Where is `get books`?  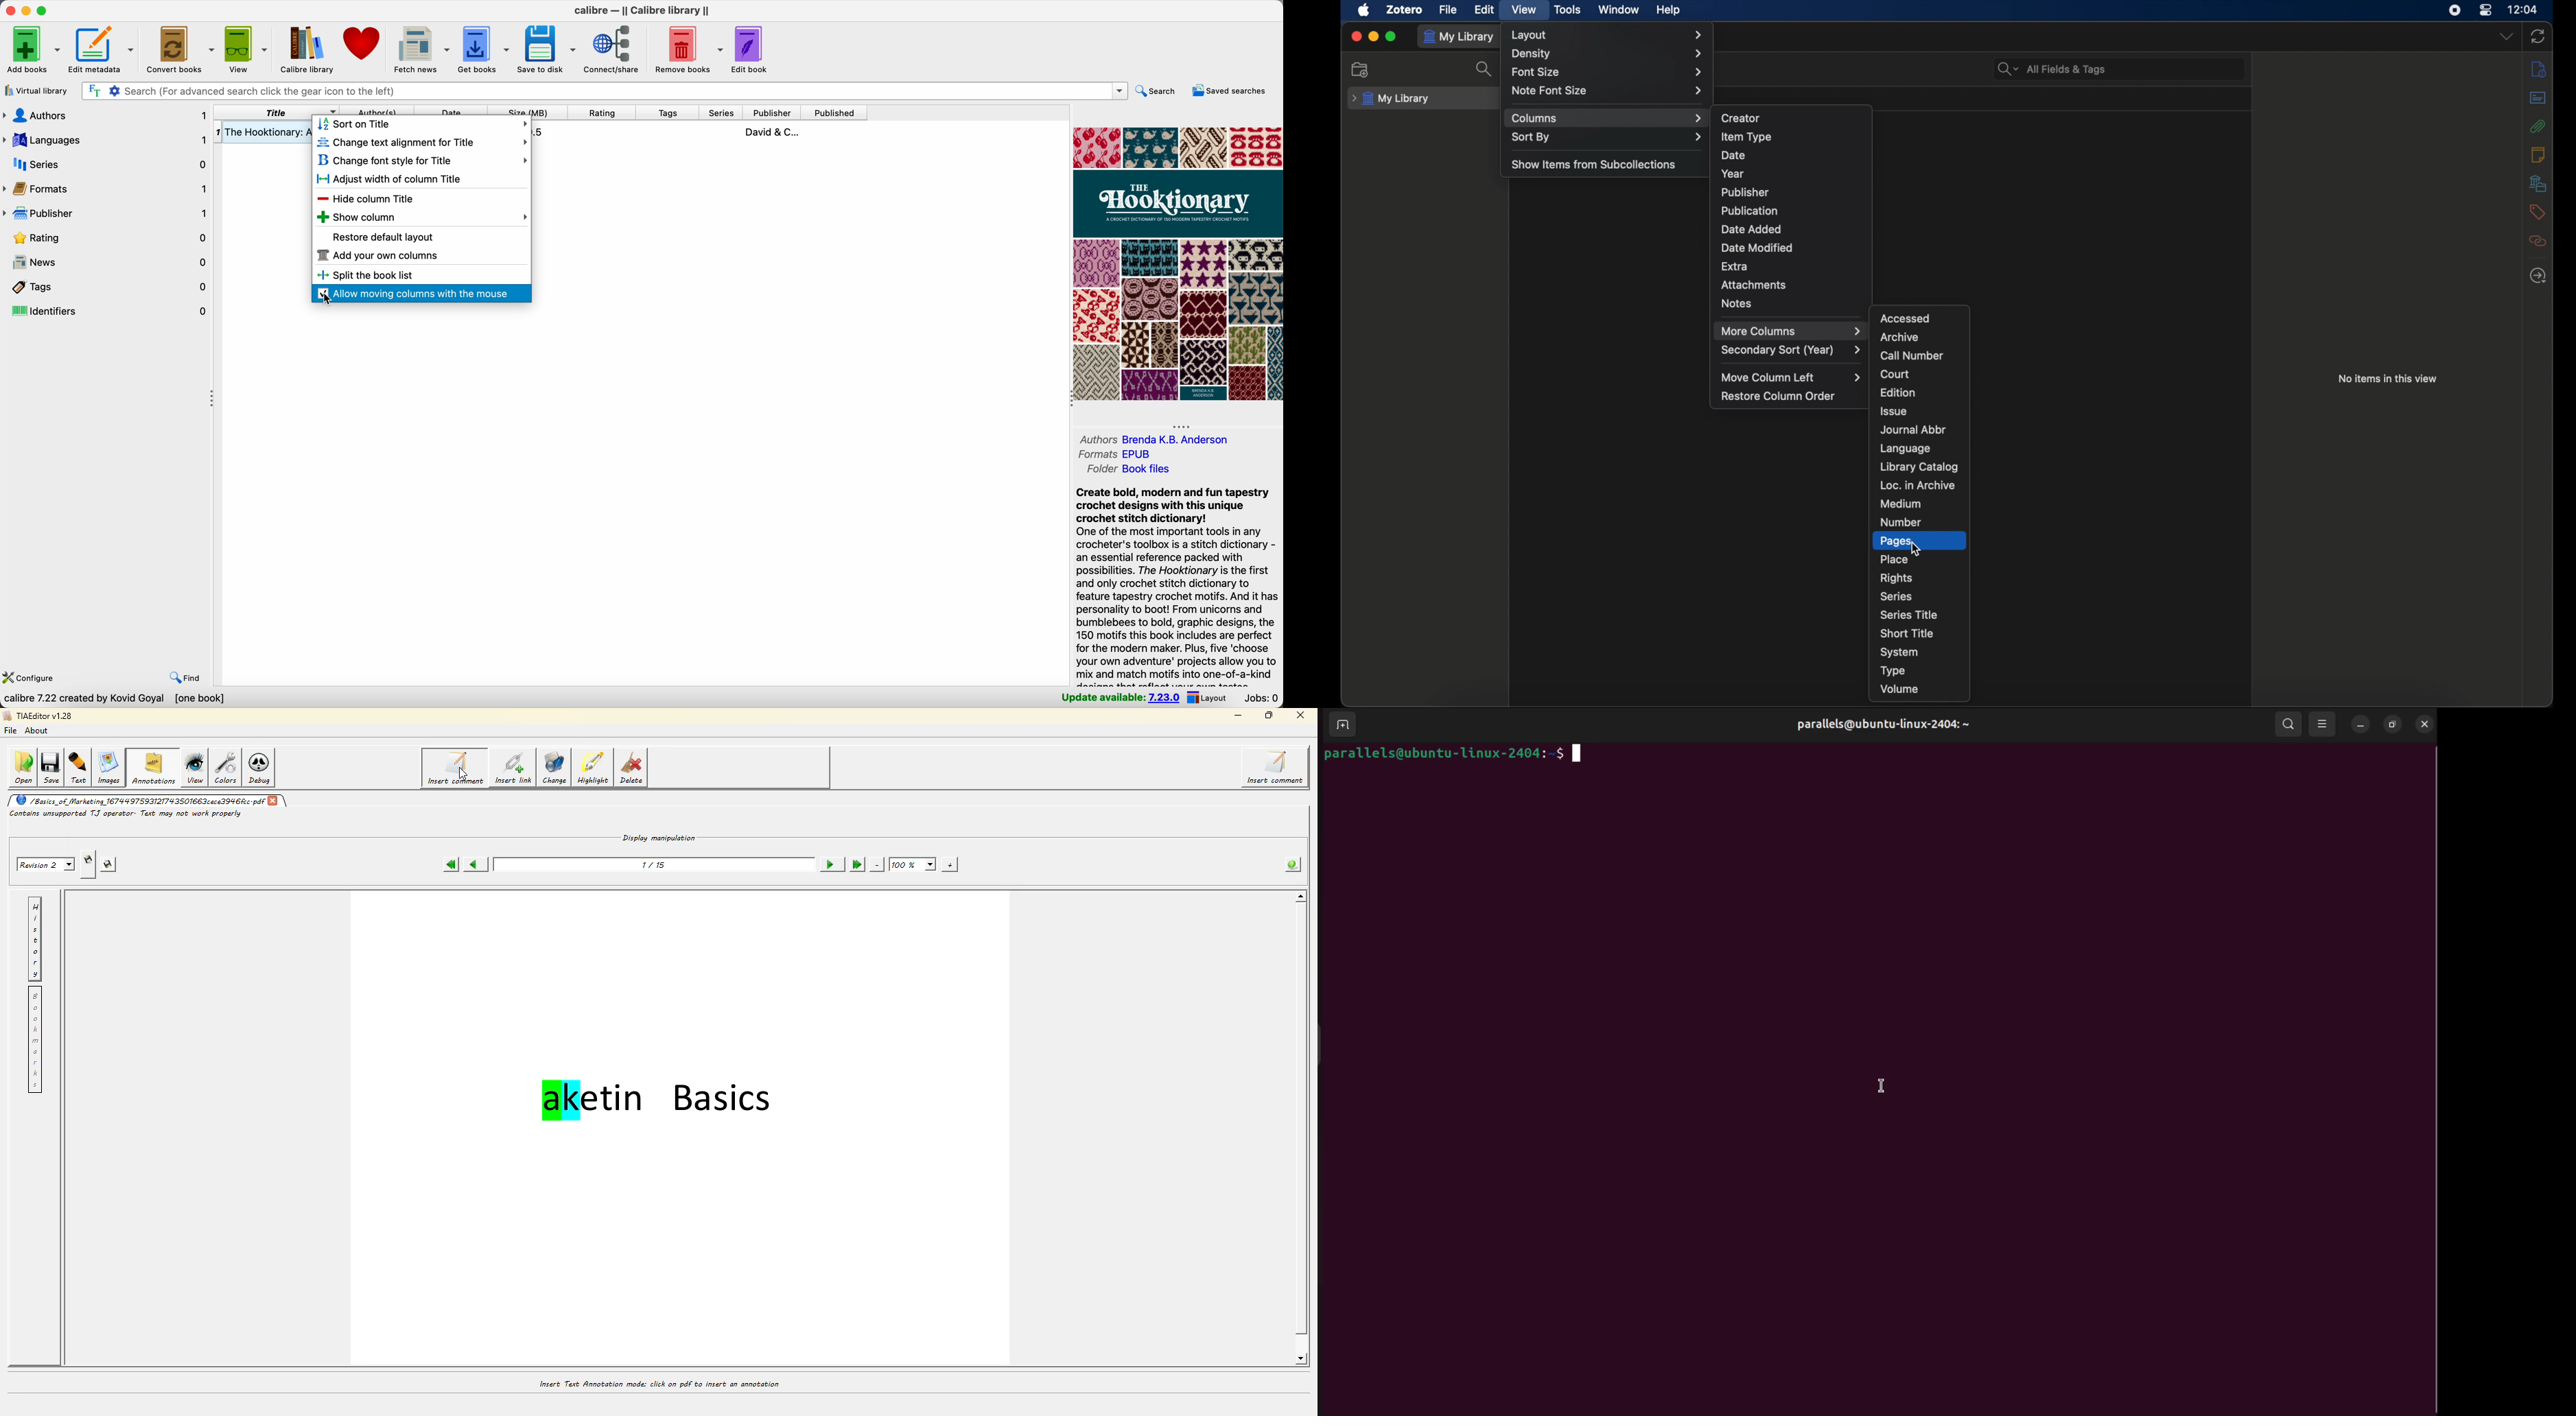
get books is located at coordinates (484, 48).